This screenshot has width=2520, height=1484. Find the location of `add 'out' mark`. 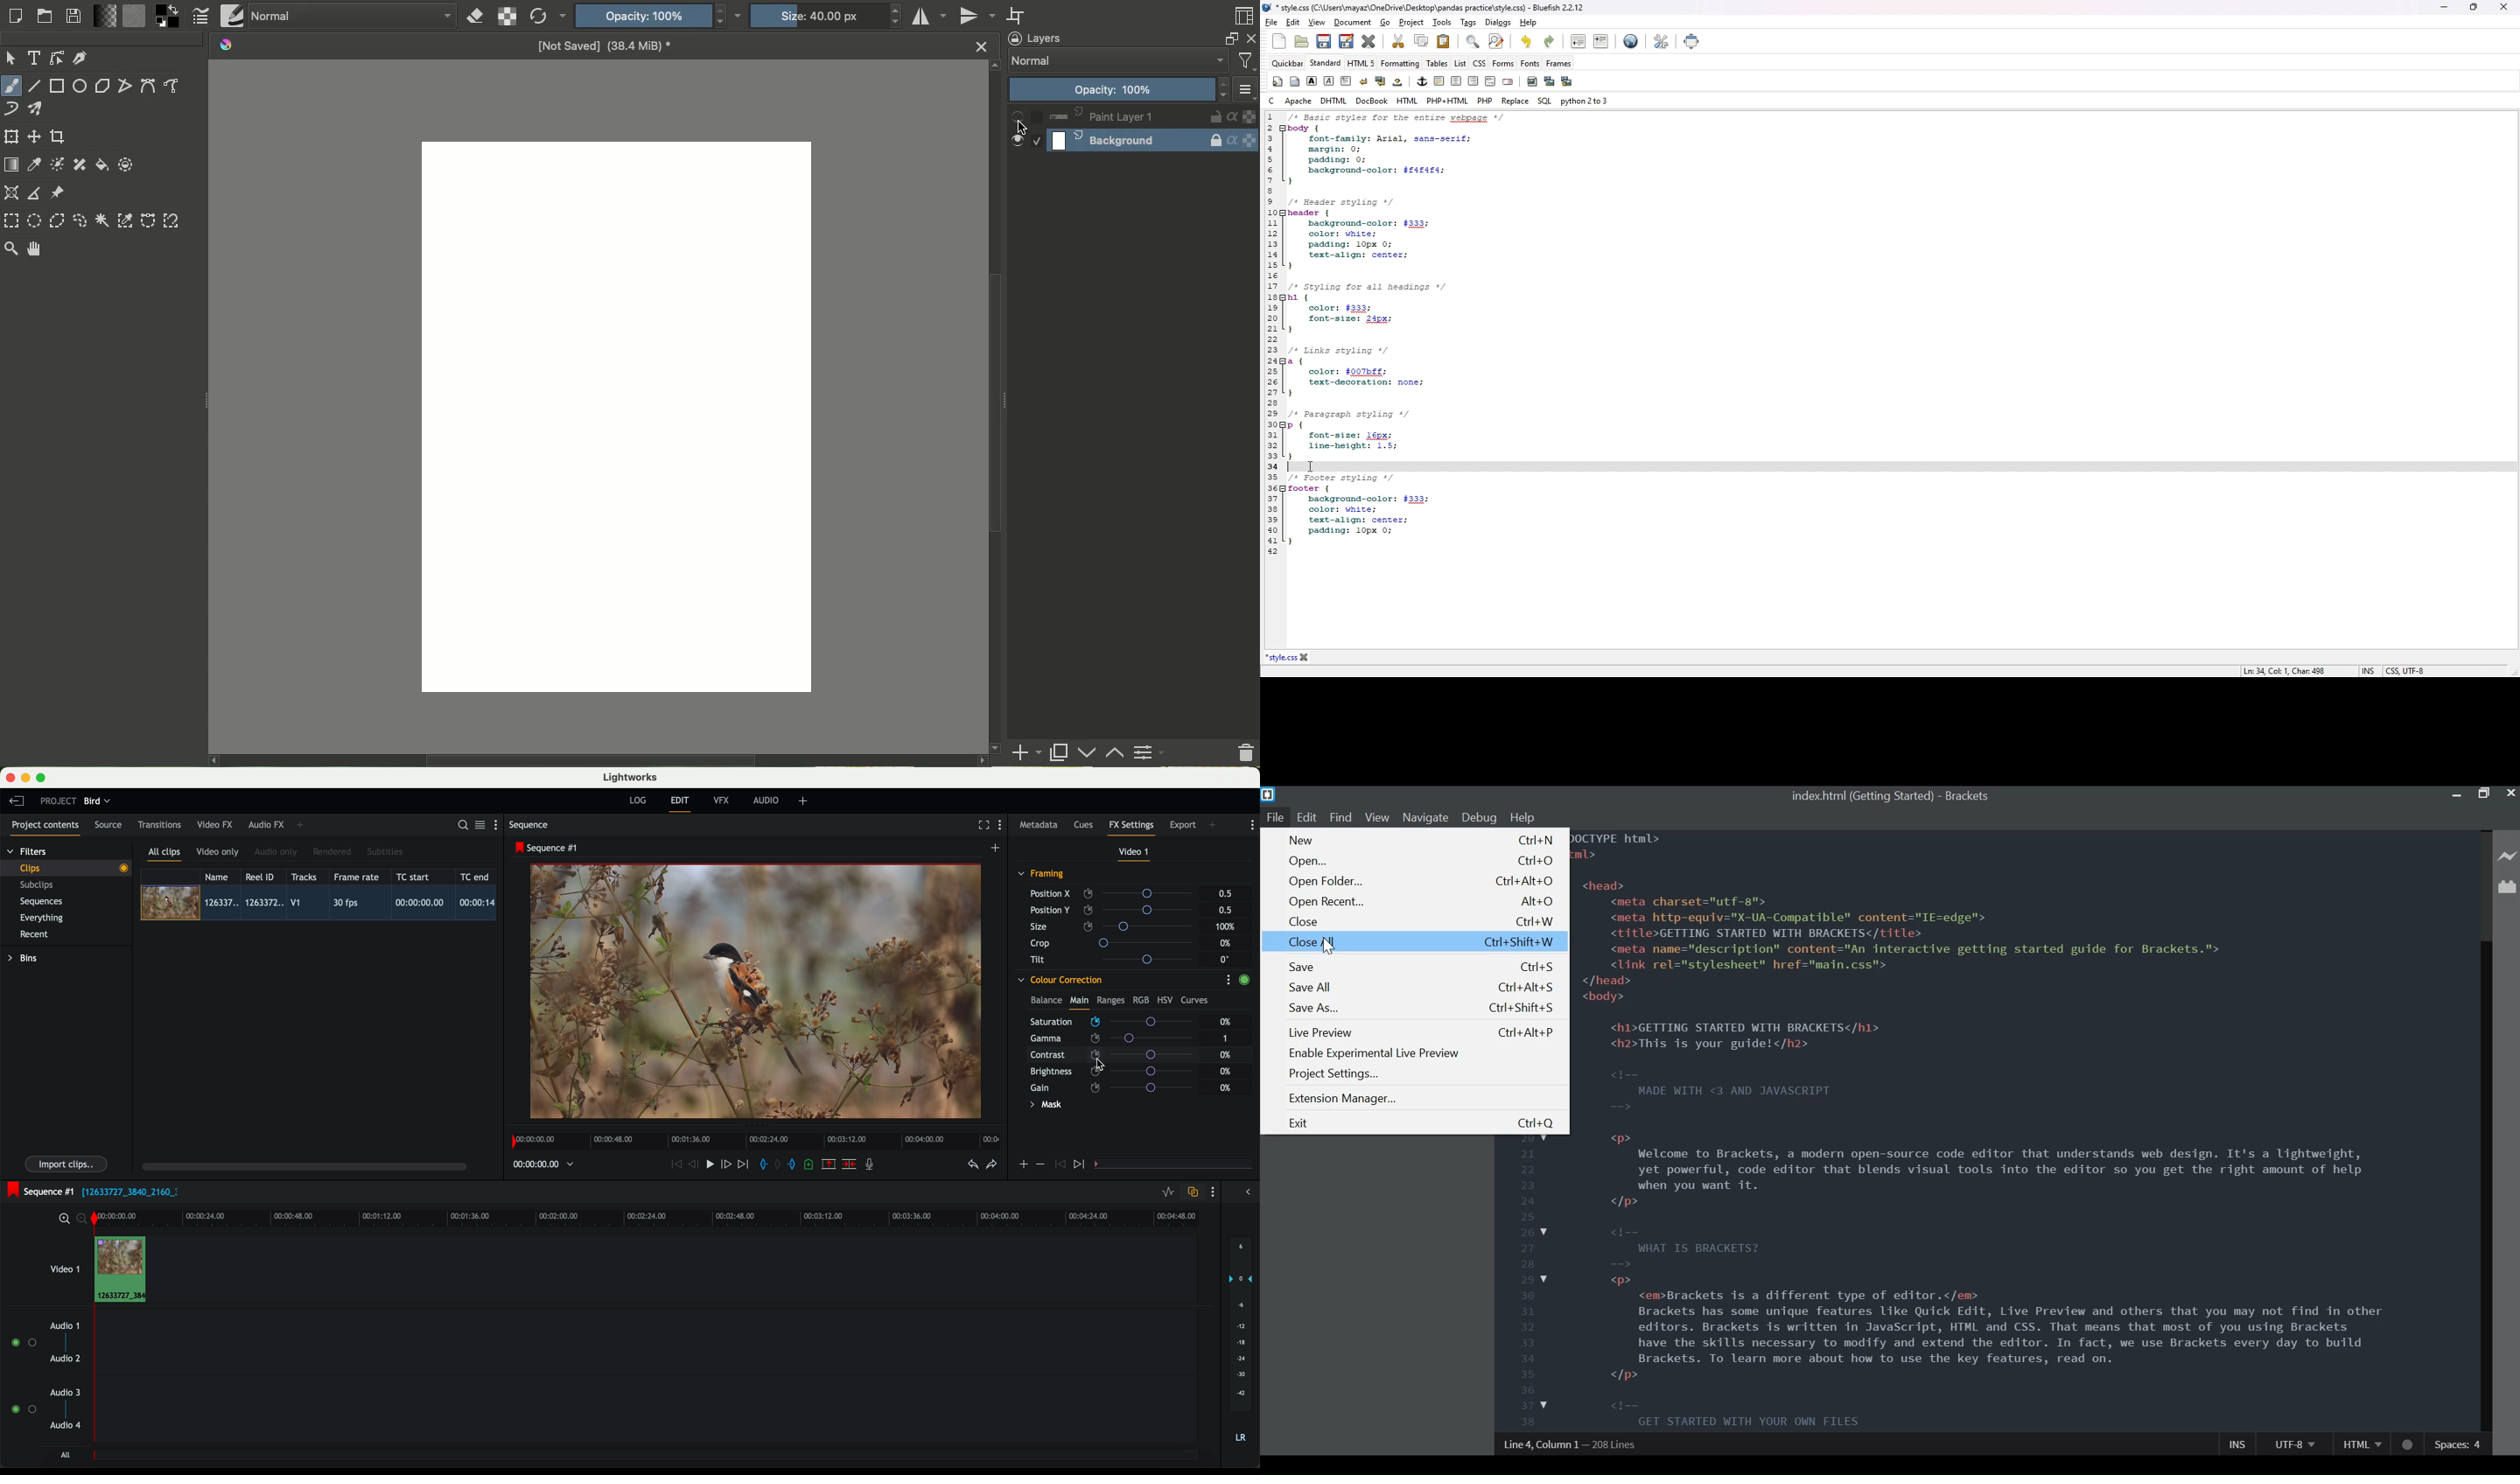

add 'out' mark is located at coordinates (796, 1163).